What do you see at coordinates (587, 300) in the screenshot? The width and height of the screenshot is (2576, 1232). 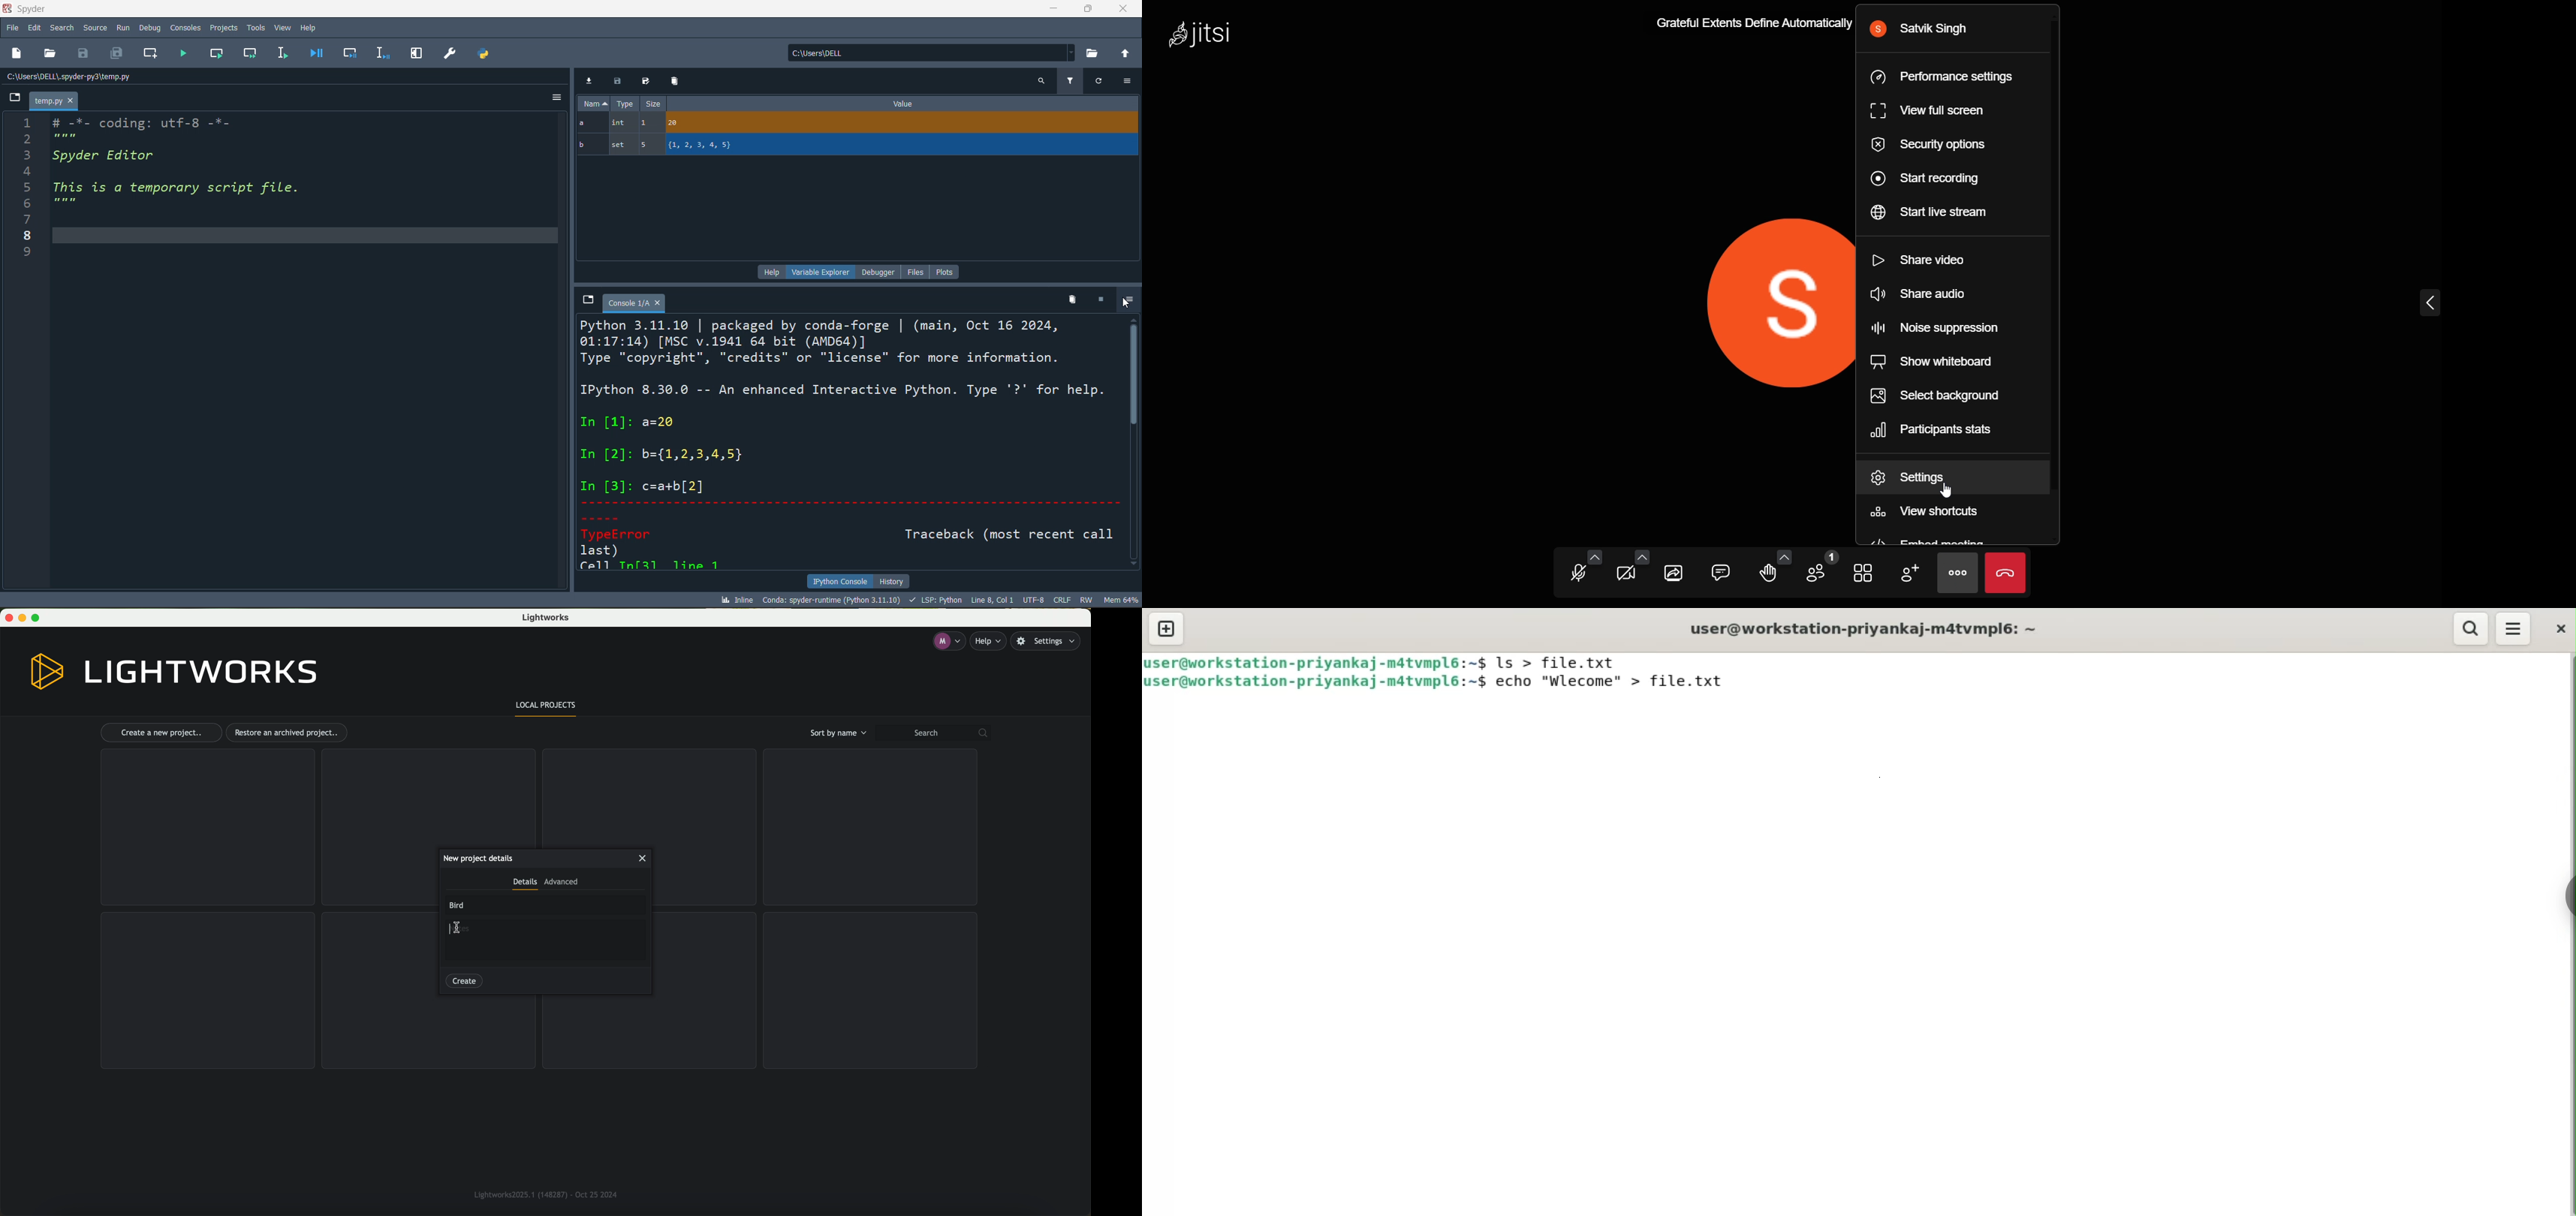 I see `browse tabs` at bounding box center [587, 300].